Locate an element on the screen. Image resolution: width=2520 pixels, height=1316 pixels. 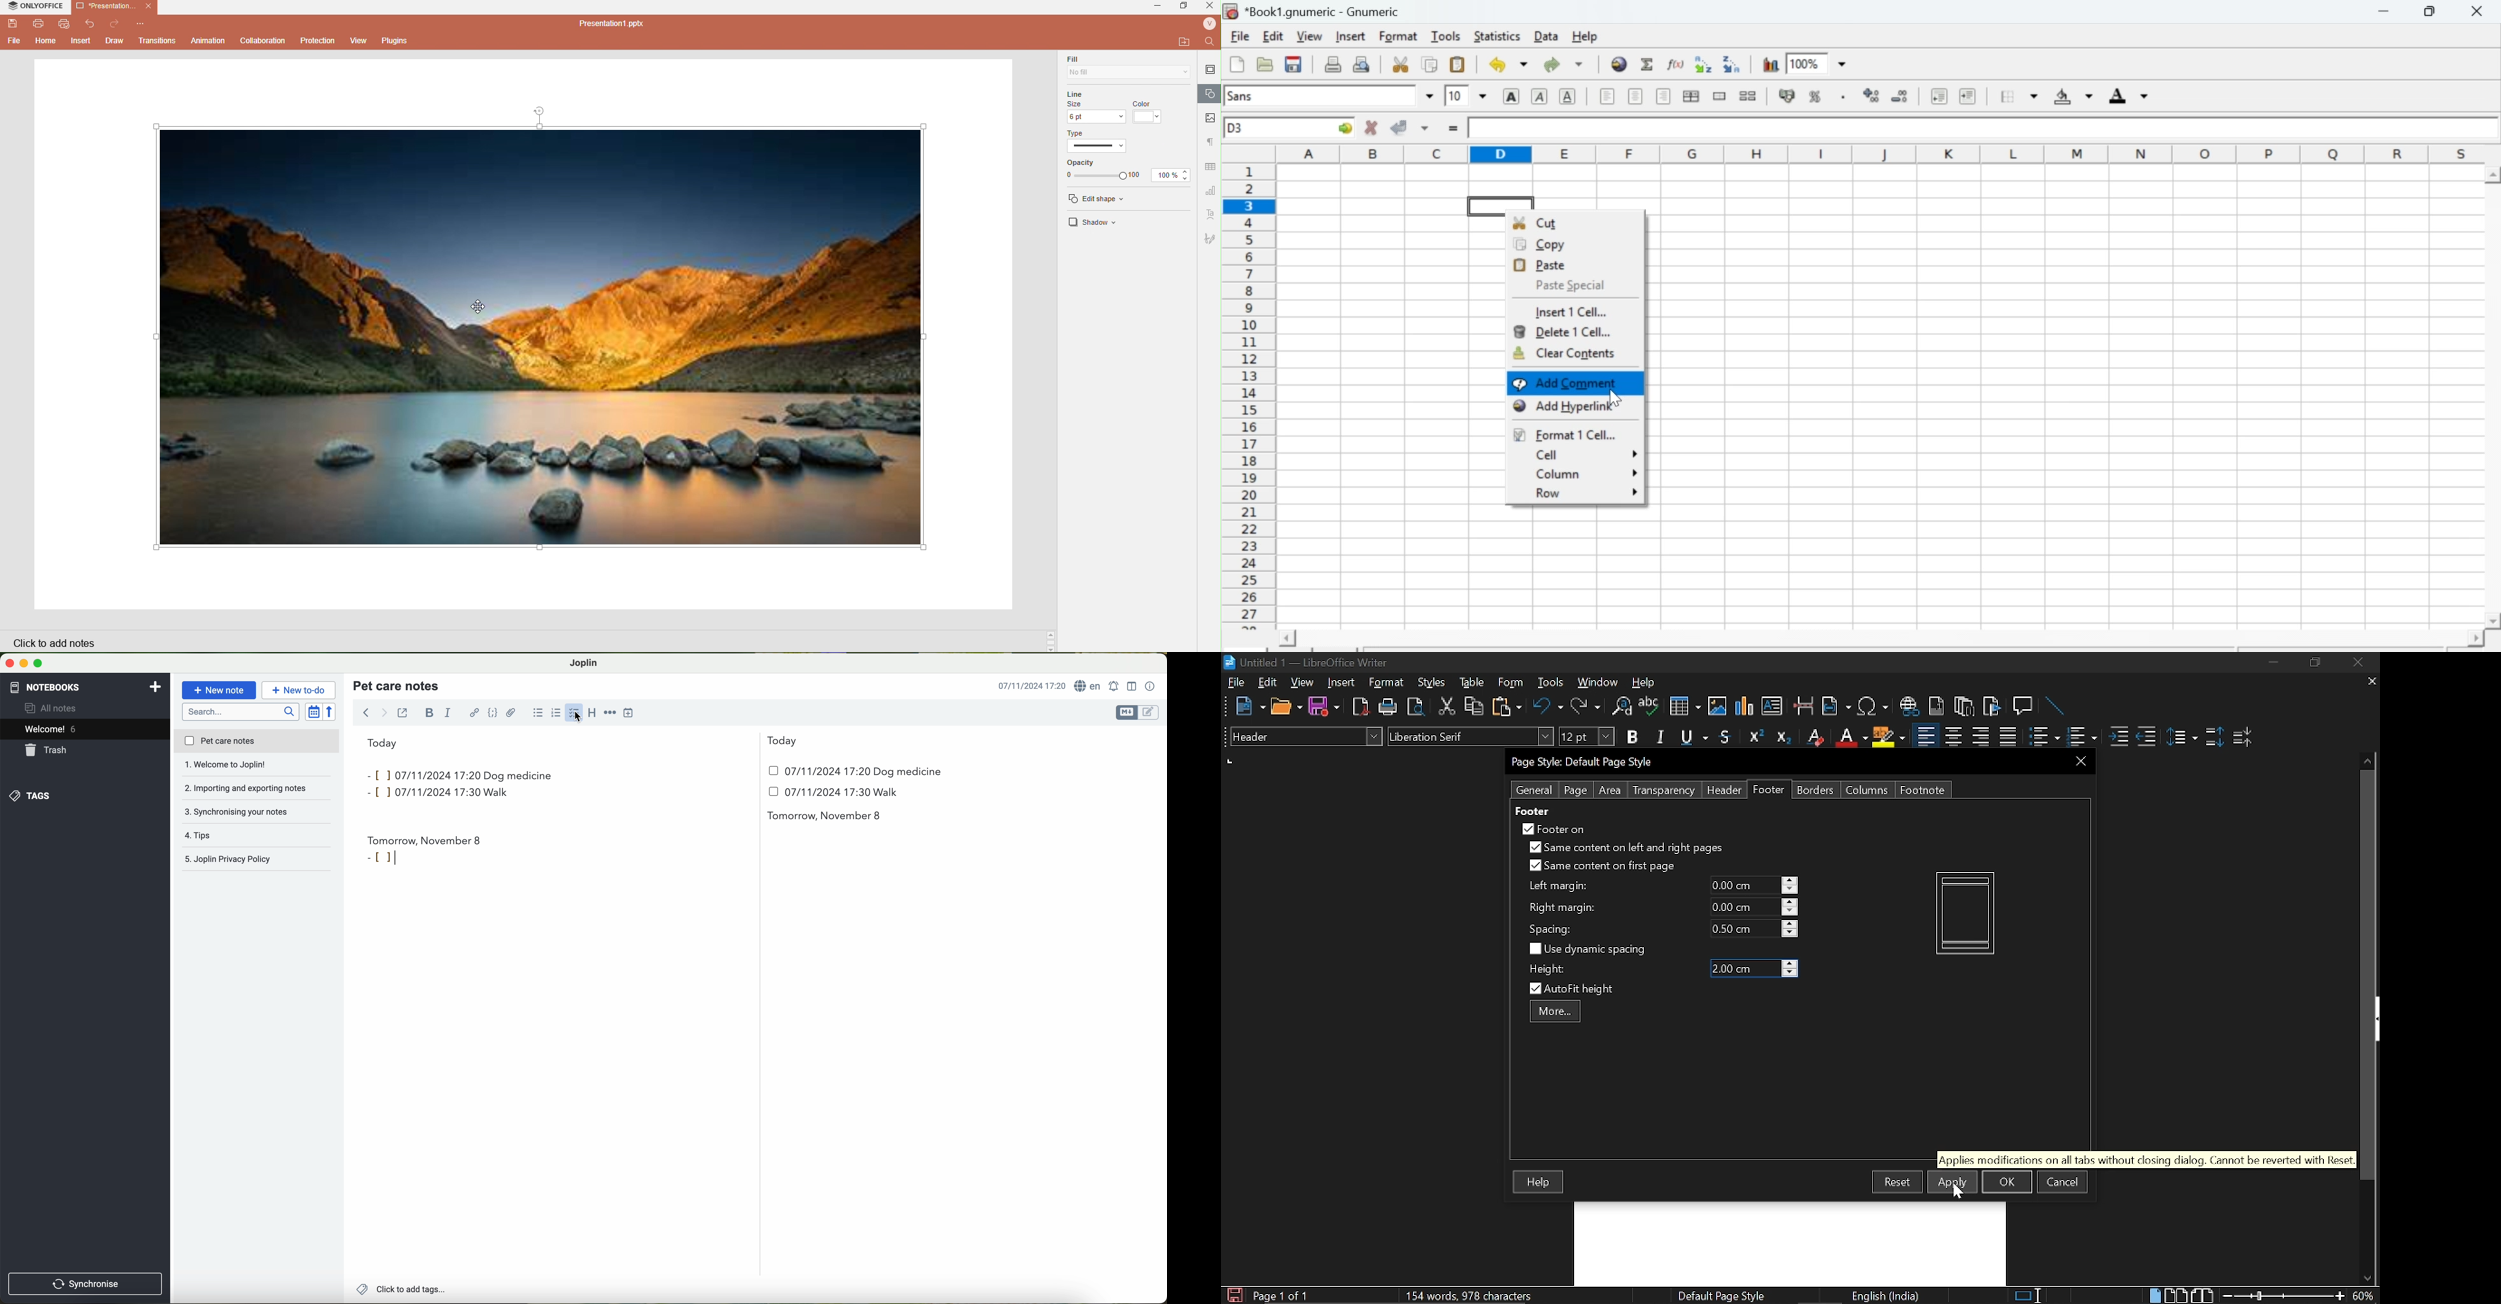
Strike through is located at coordinates (1725, 736).